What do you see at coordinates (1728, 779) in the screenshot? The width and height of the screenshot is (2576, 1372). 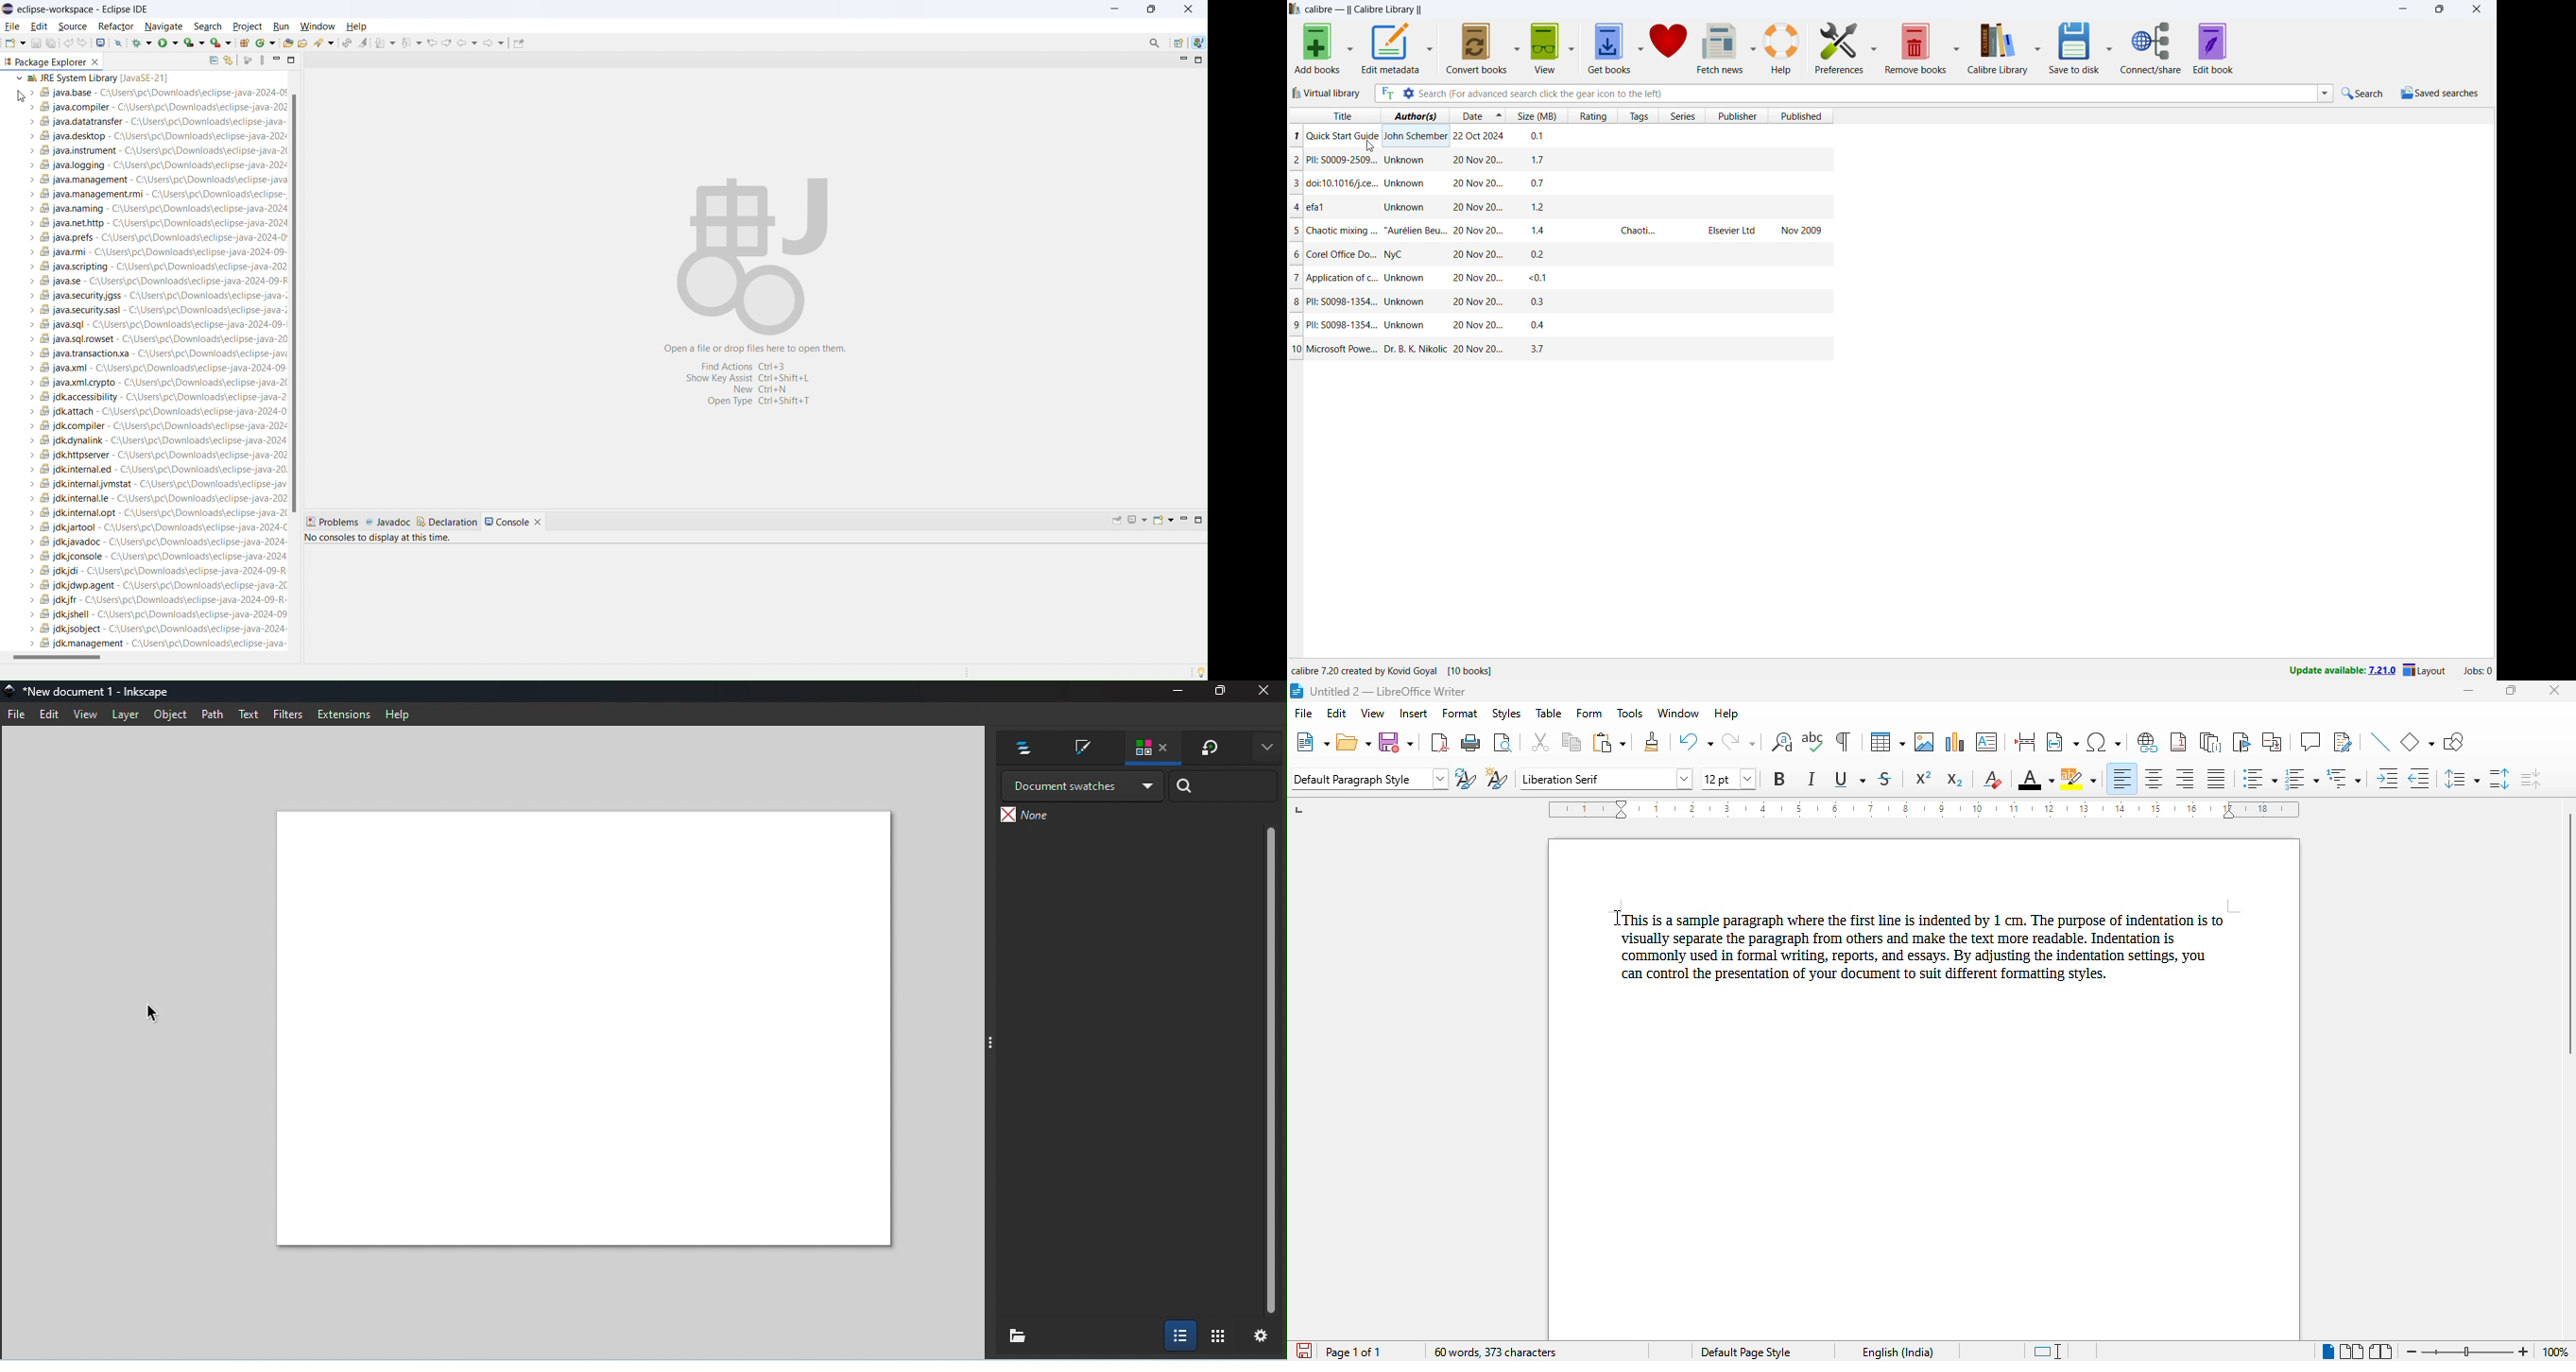 I see `font size` at bounding box center [1728, 779].